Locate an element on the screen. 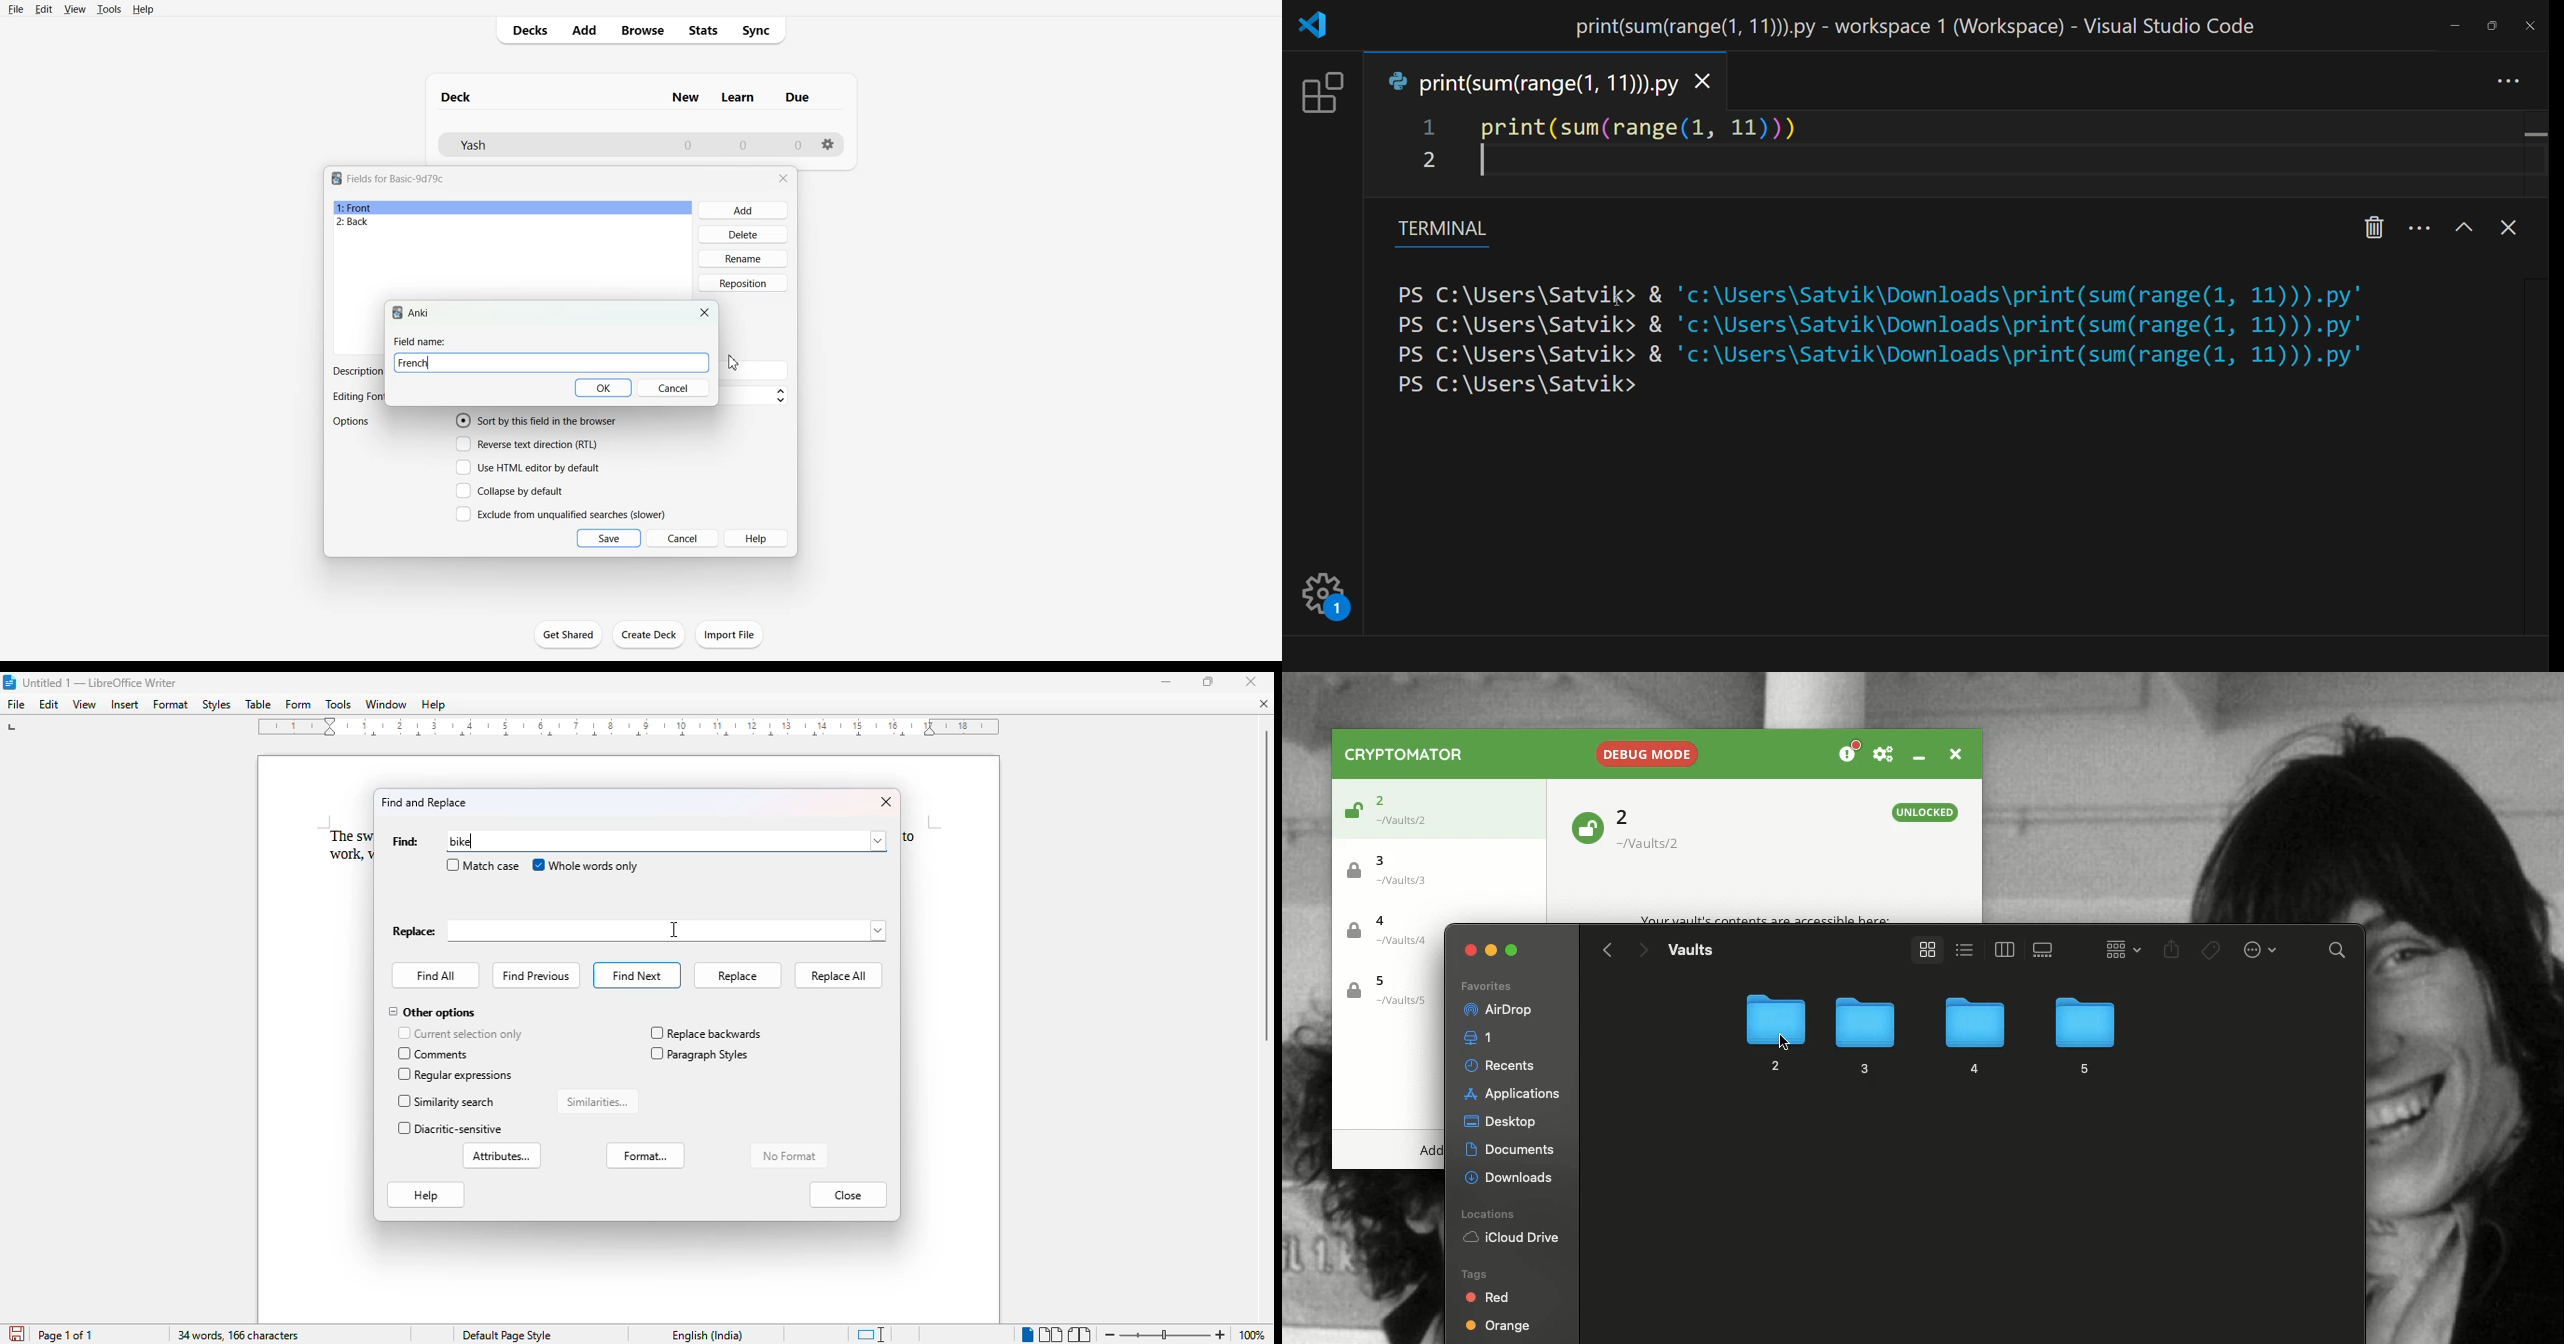 This screenshot has width=2576, height=1344. cursor is located at coordinates (674, 931).